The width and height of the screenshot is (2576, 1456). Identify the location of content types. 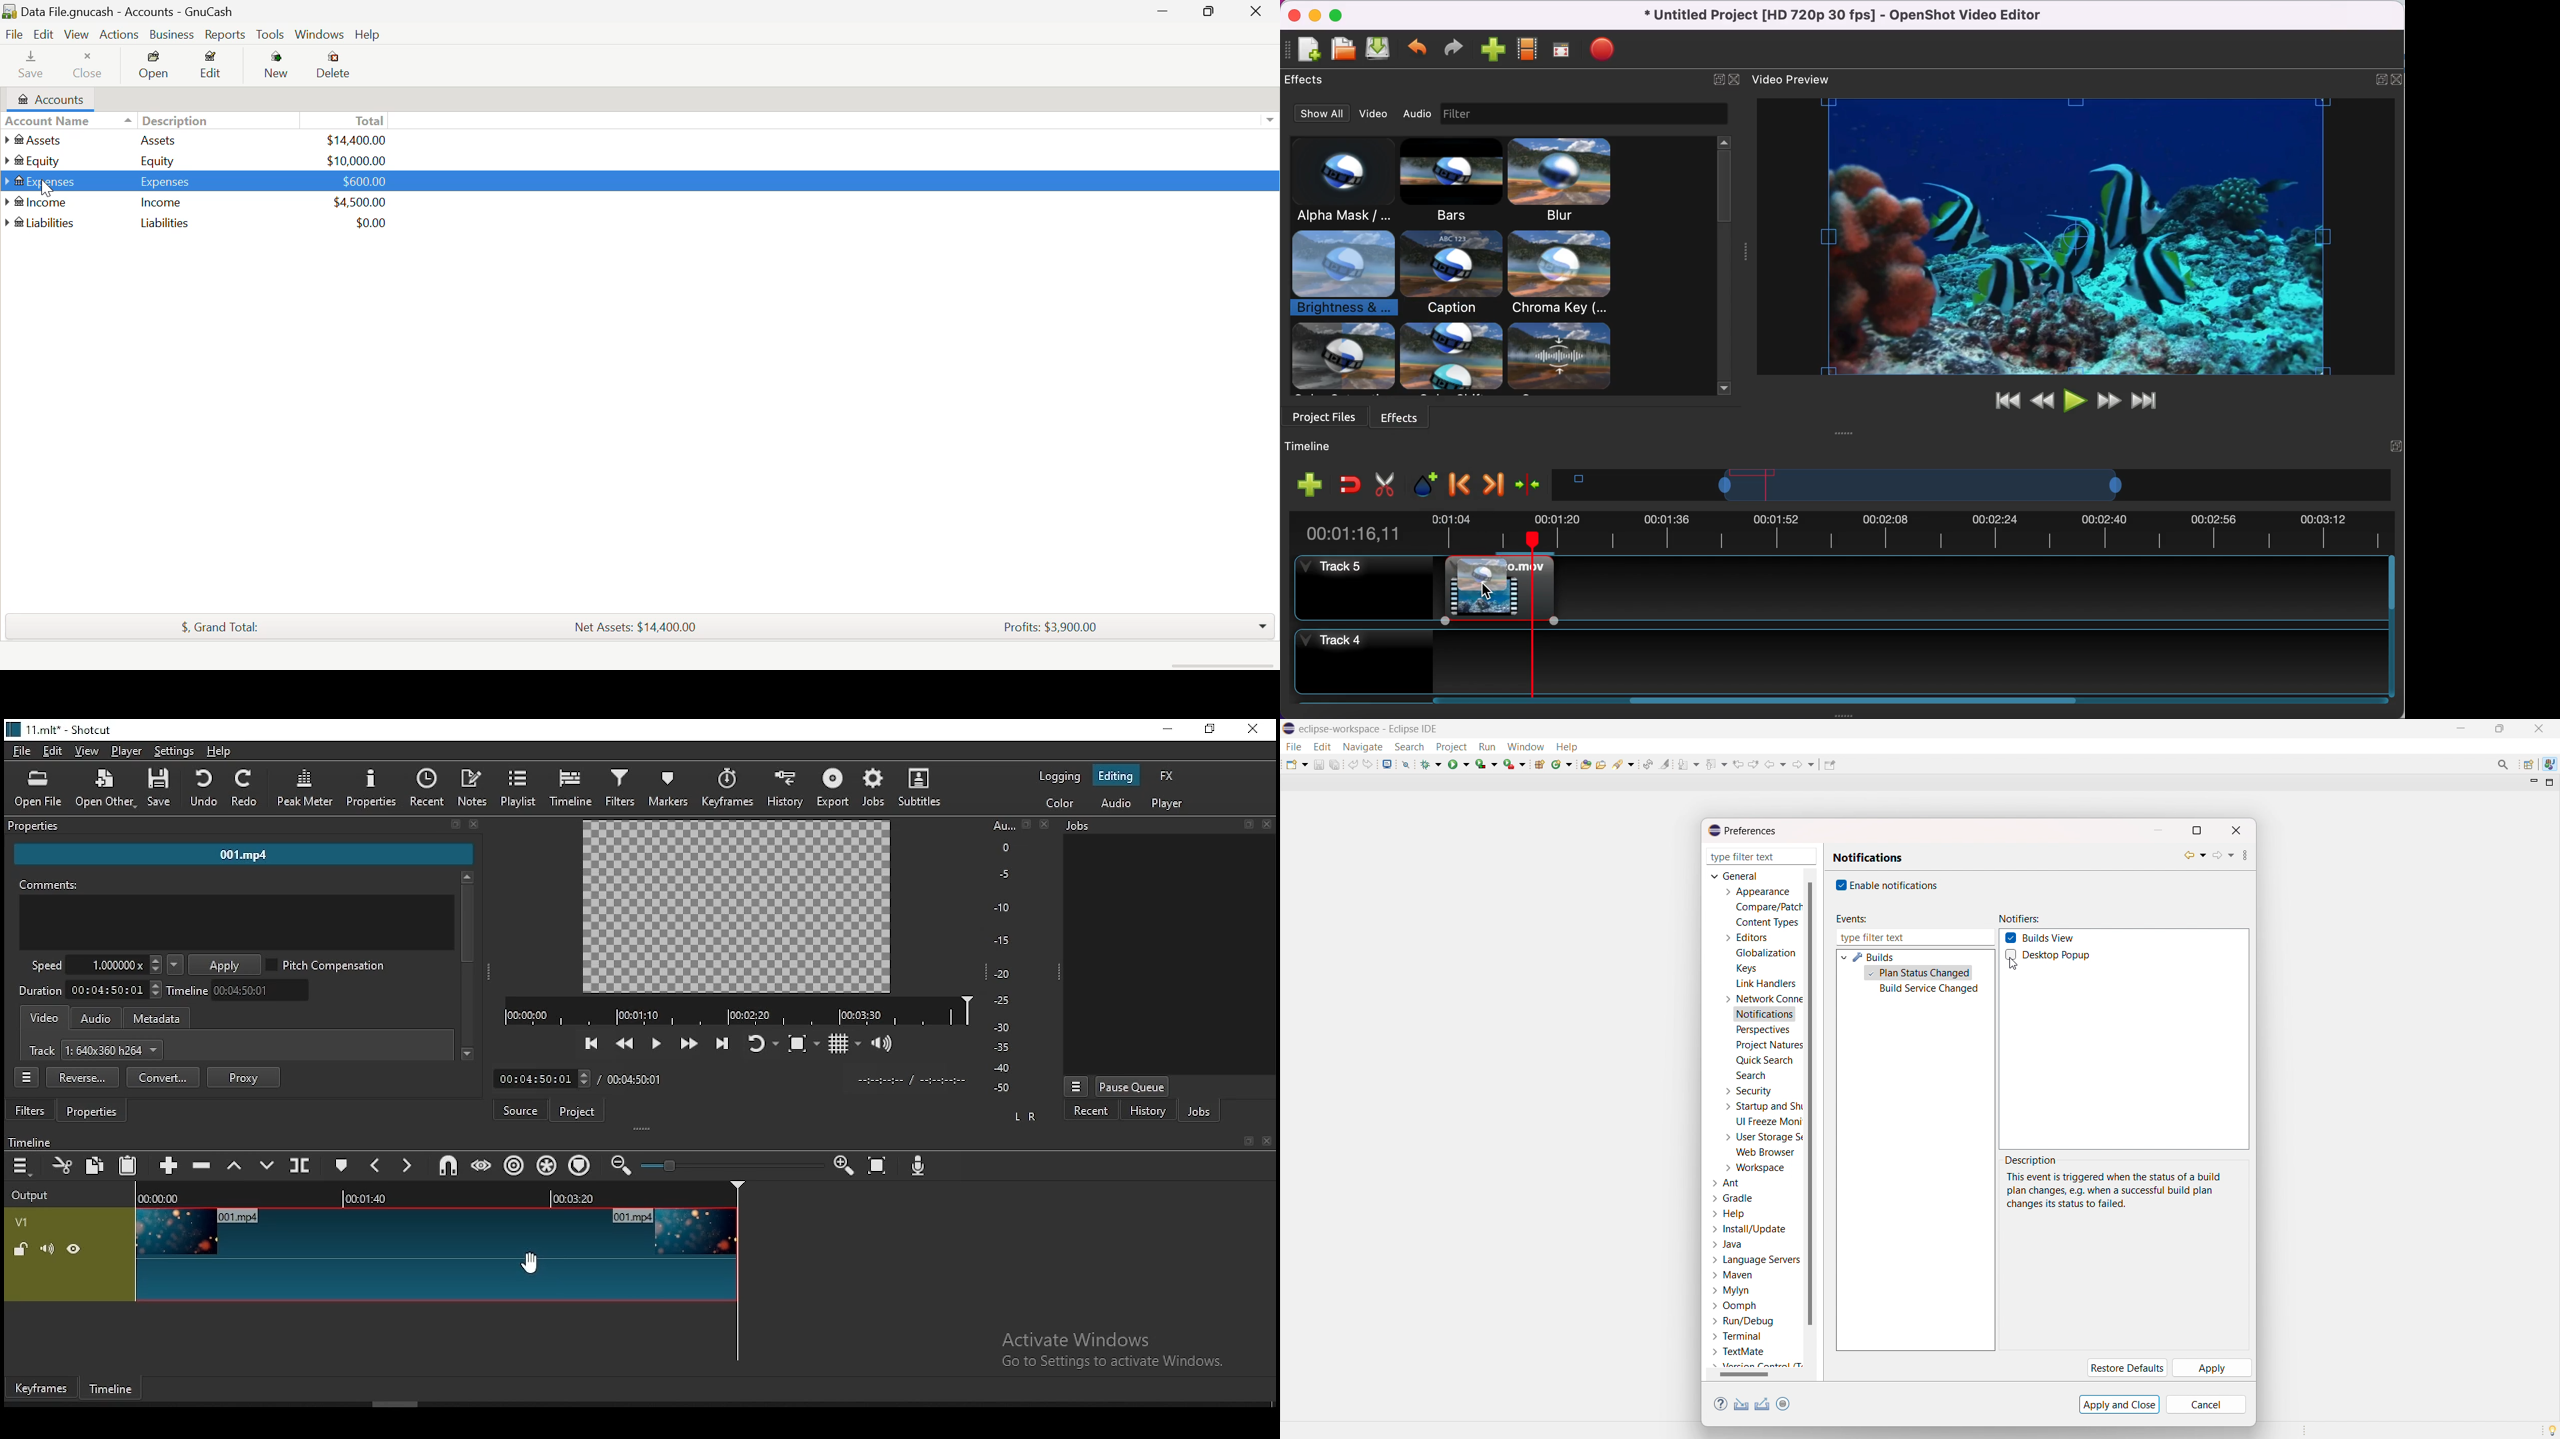
(1768, 922).